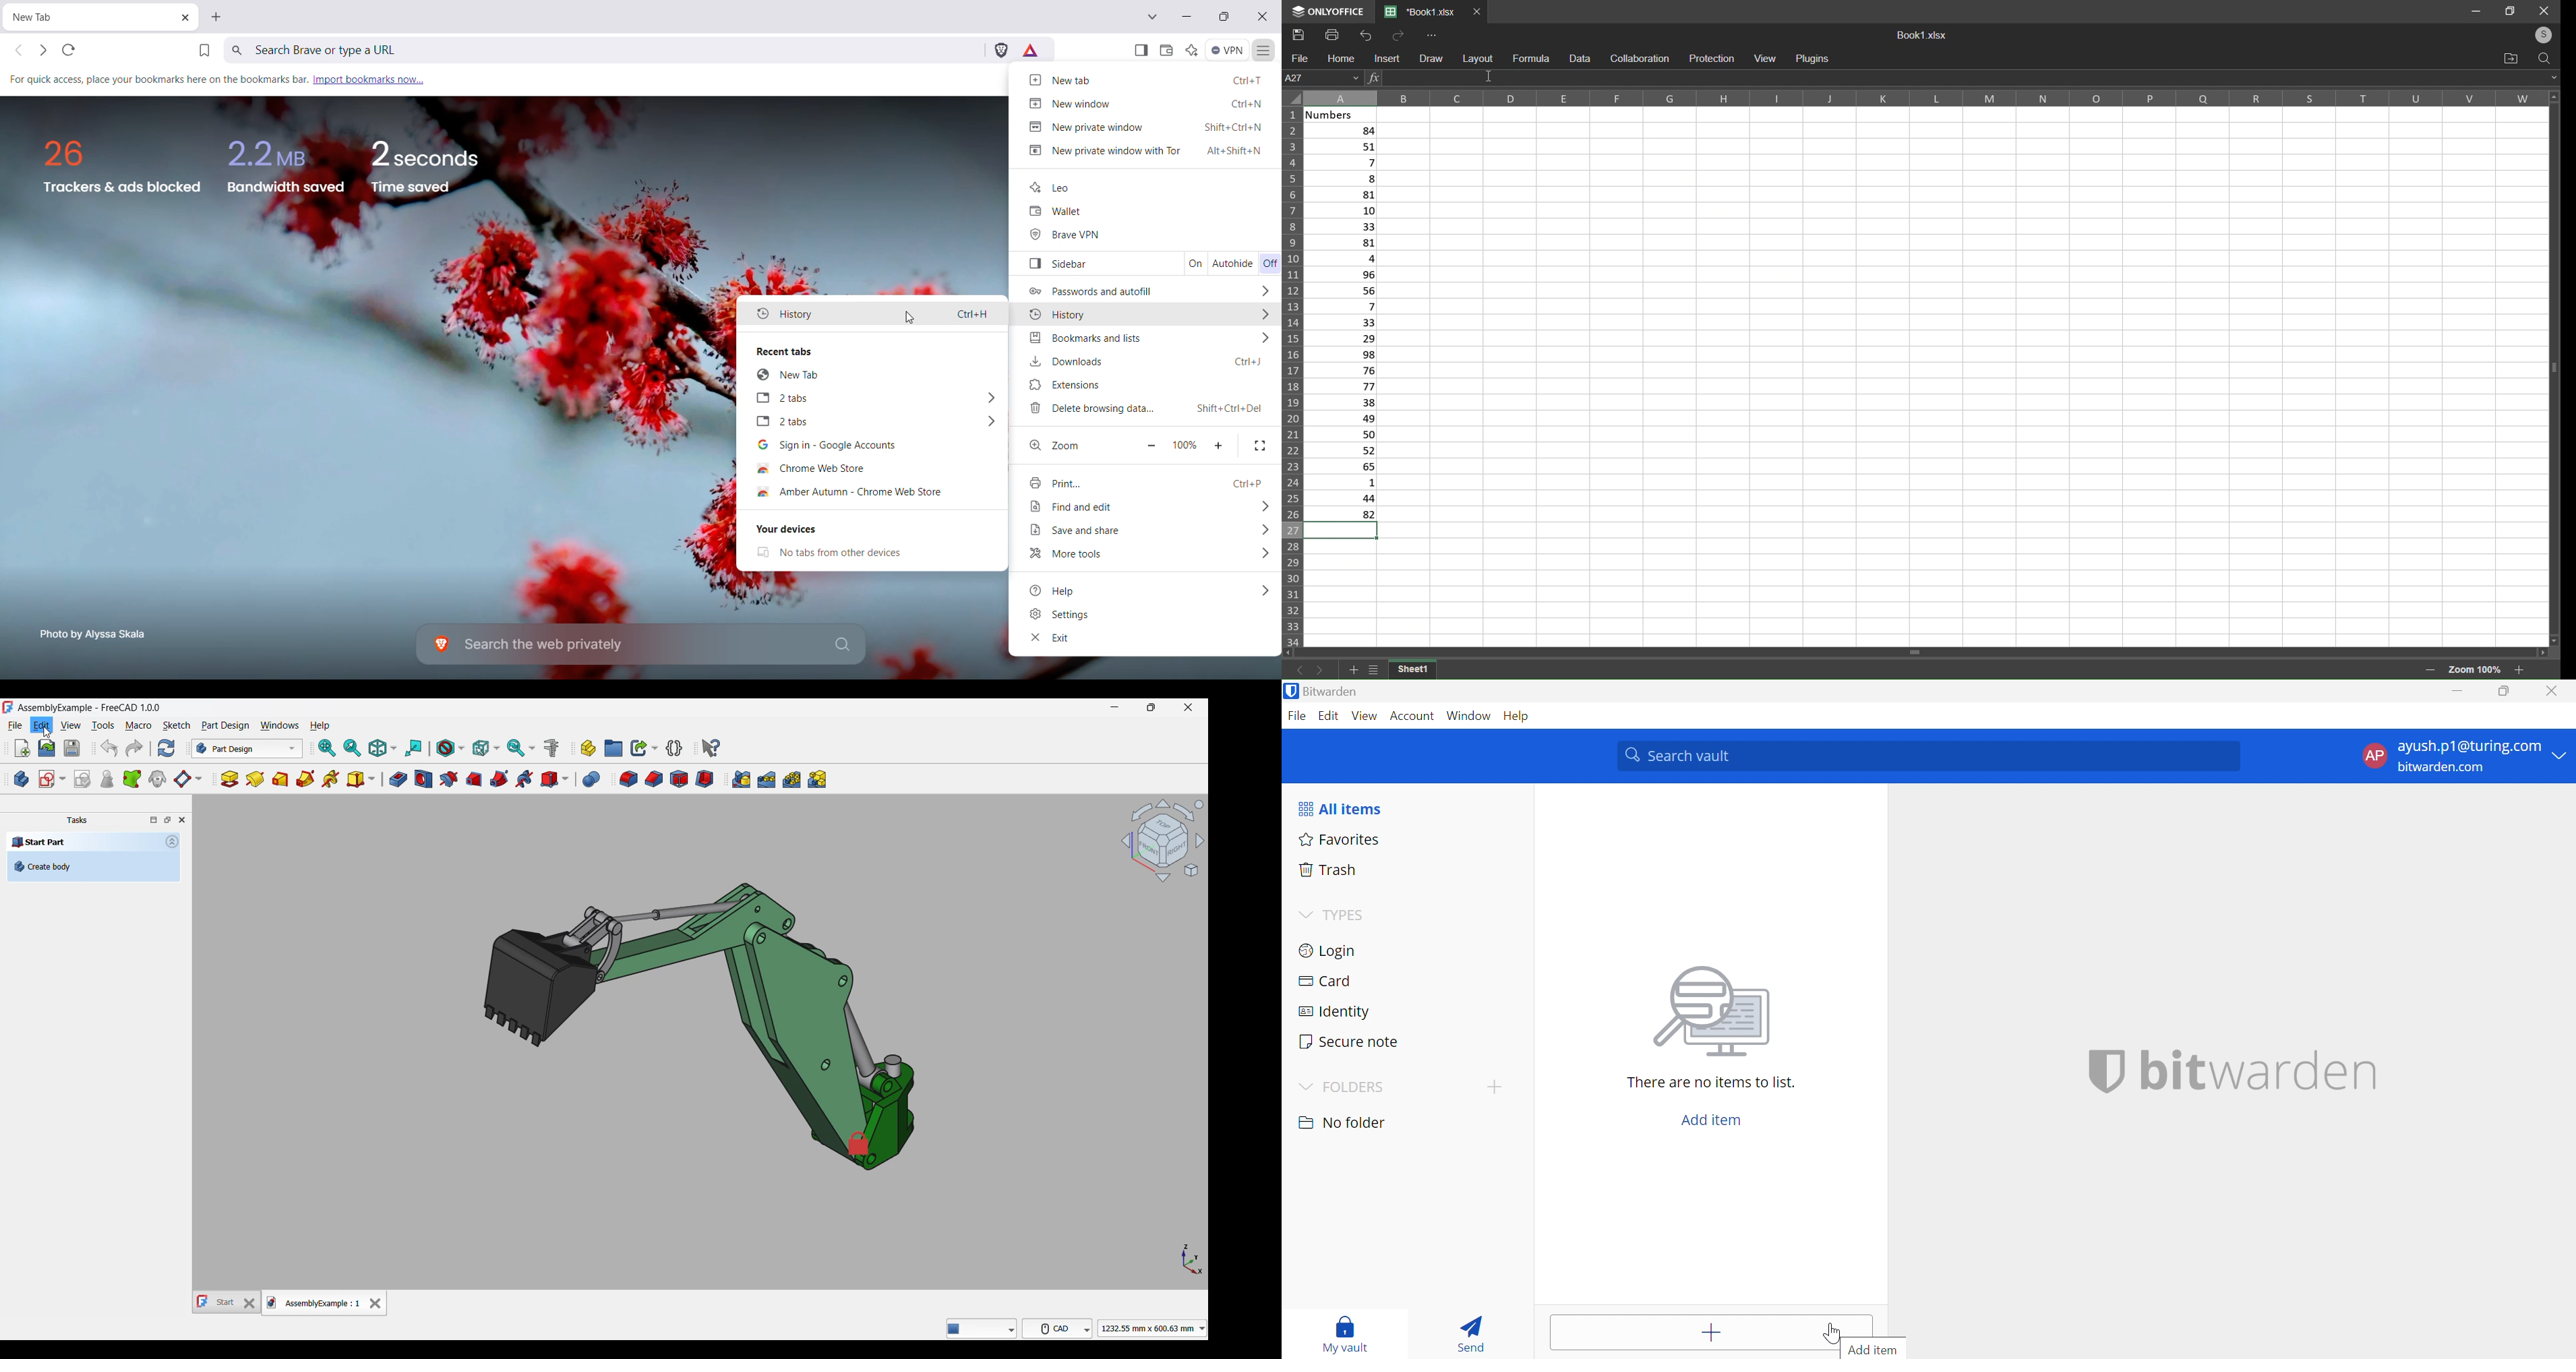  What do you see at coordinates (1477, 59) in the screenshot?
I see `layout` at bounding box center [1477, 59].